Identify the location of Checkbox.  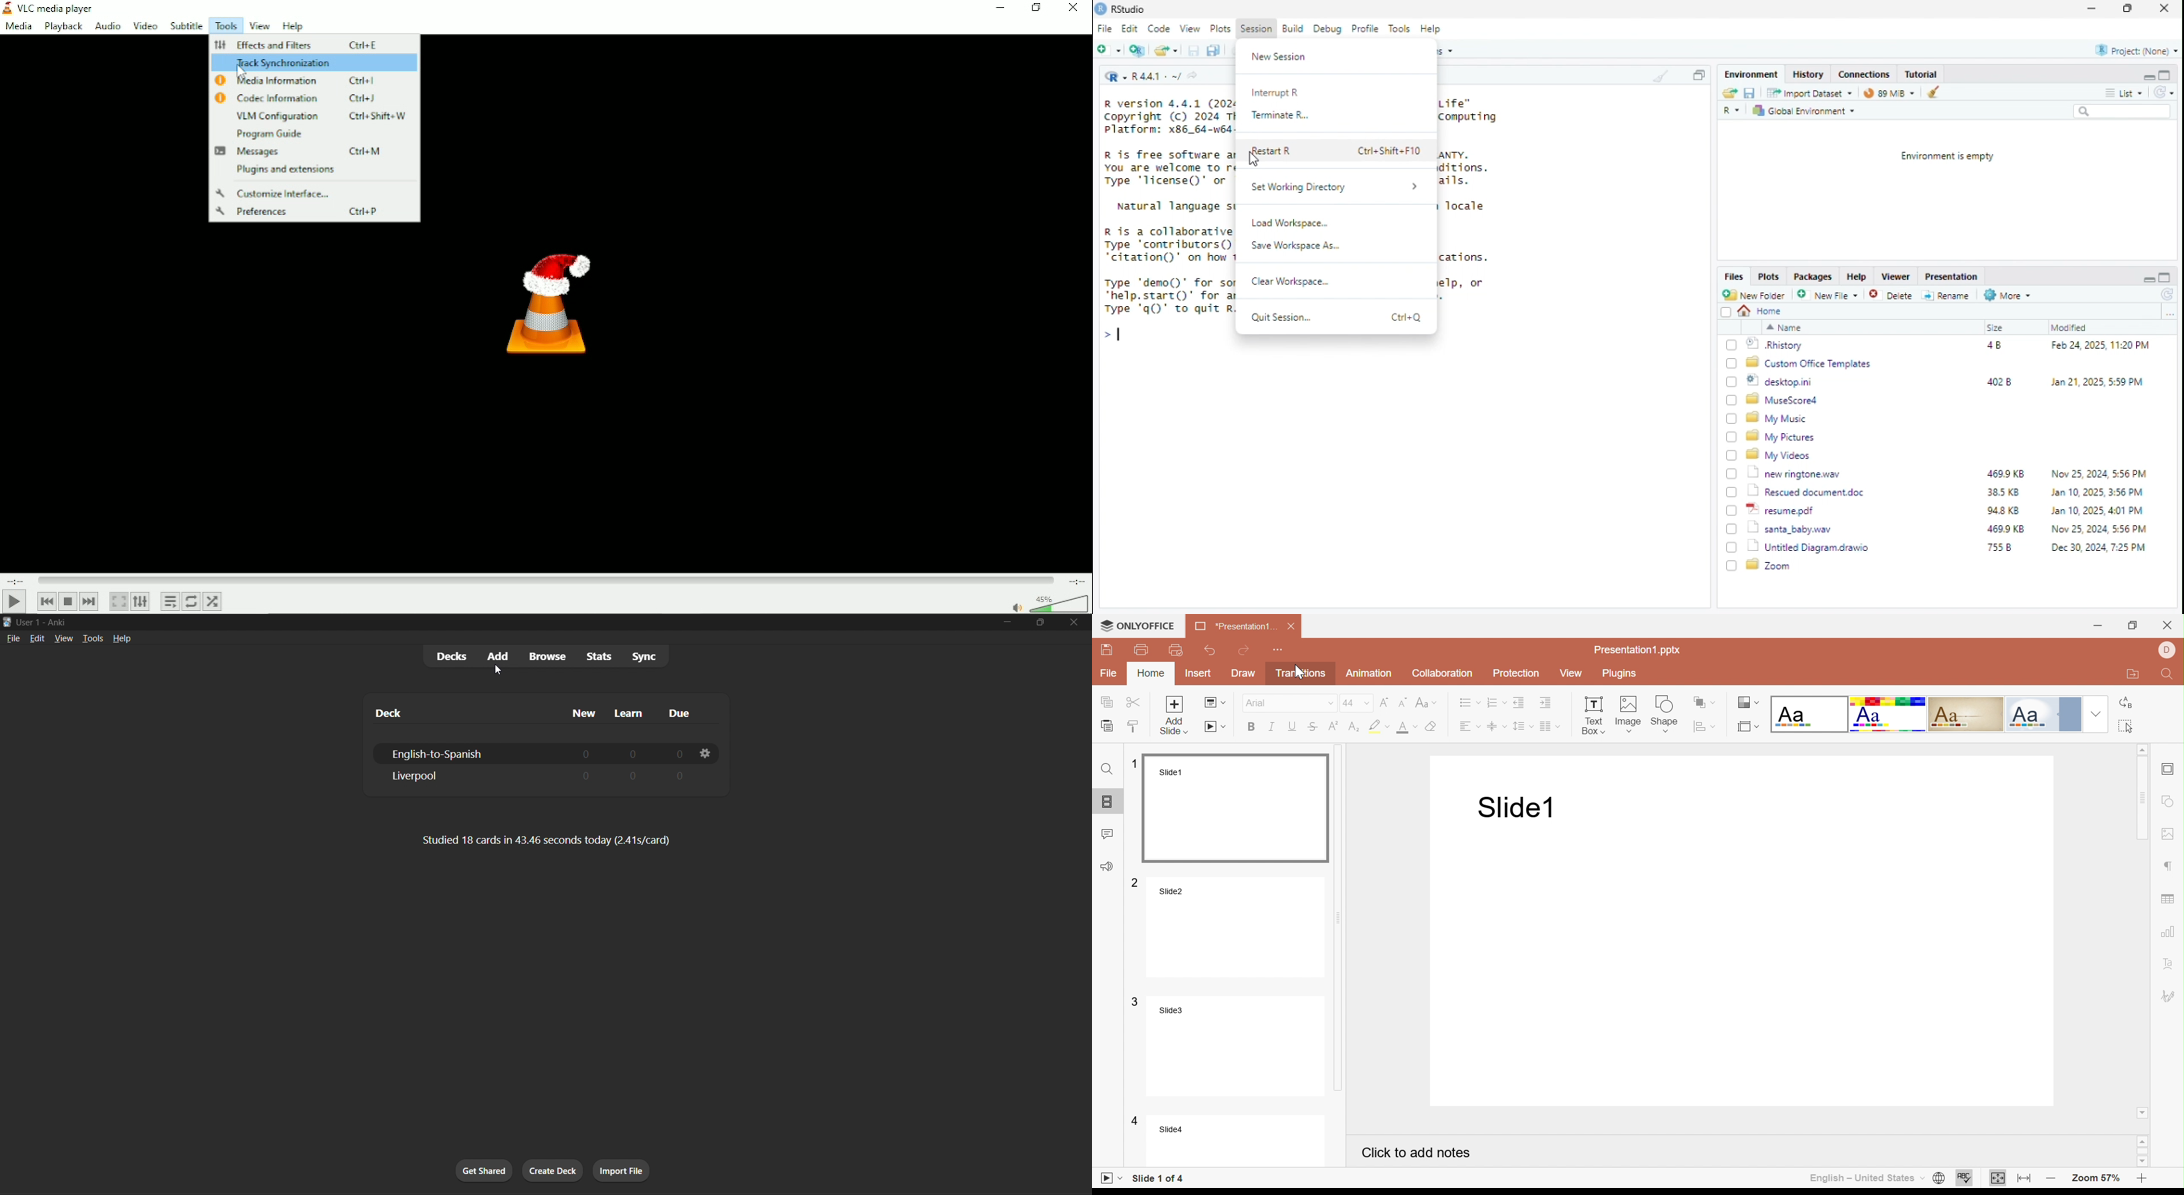
(1732, 364).